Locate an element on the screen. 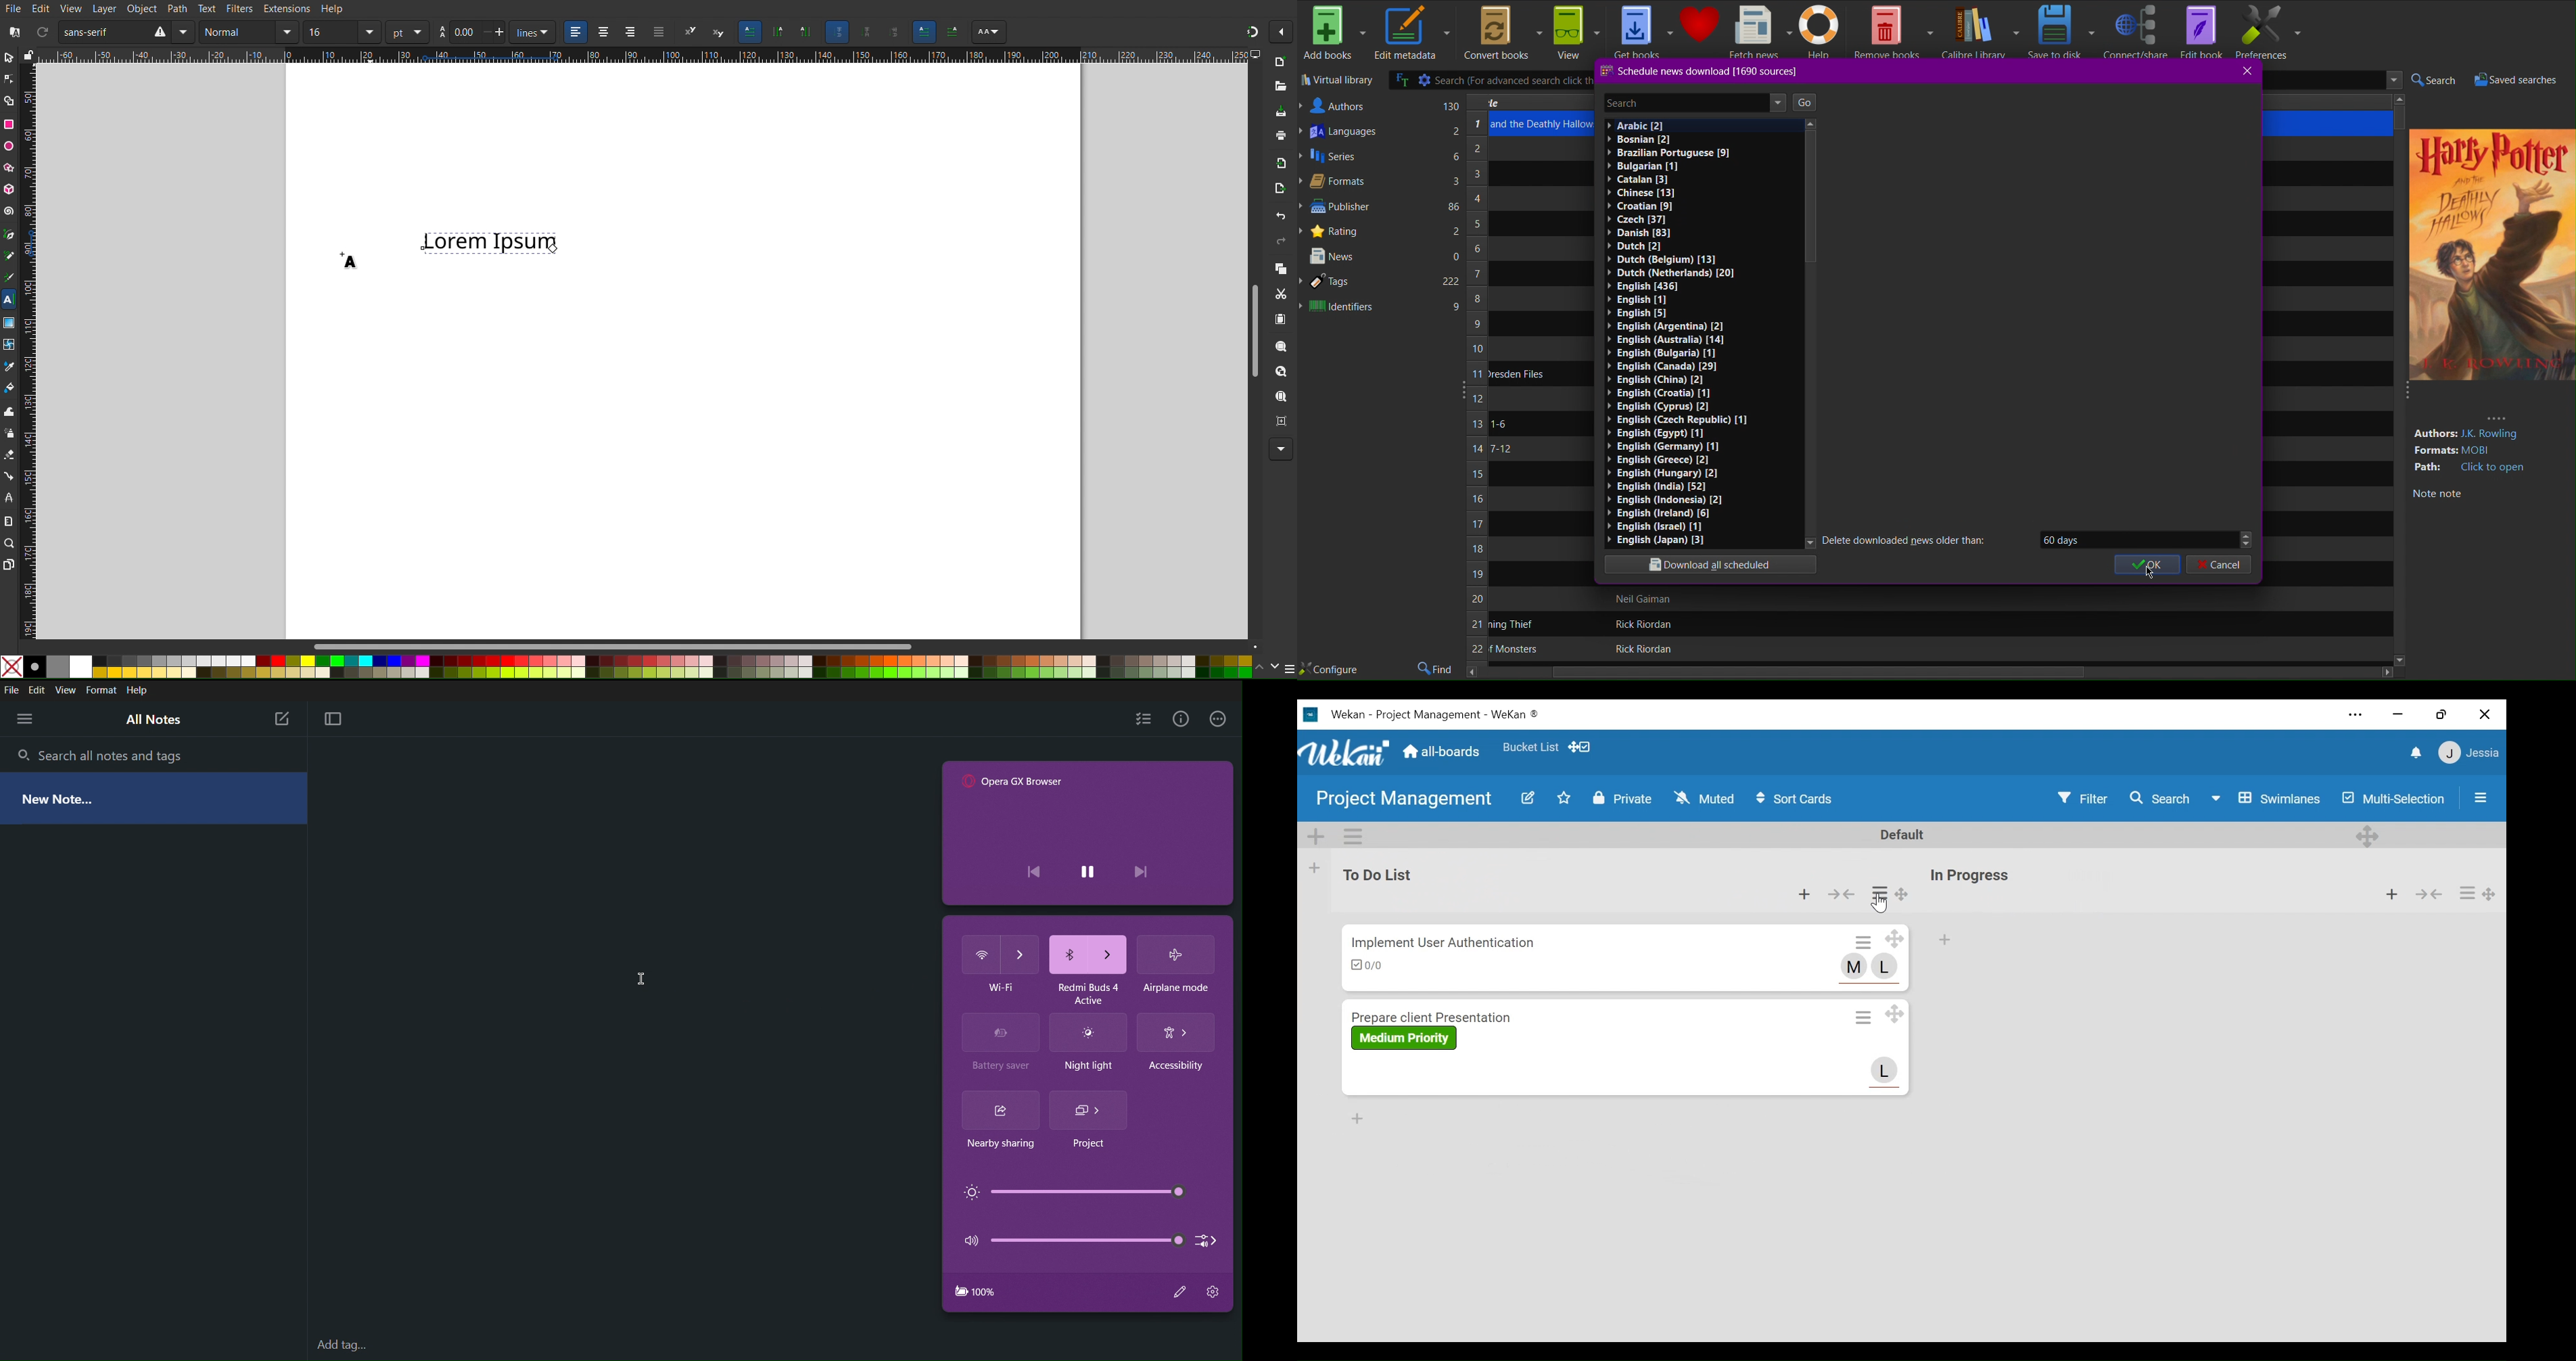 This screenshot has height=1372, width=2576. Wifi (off) is located at coordinates (997, 952).